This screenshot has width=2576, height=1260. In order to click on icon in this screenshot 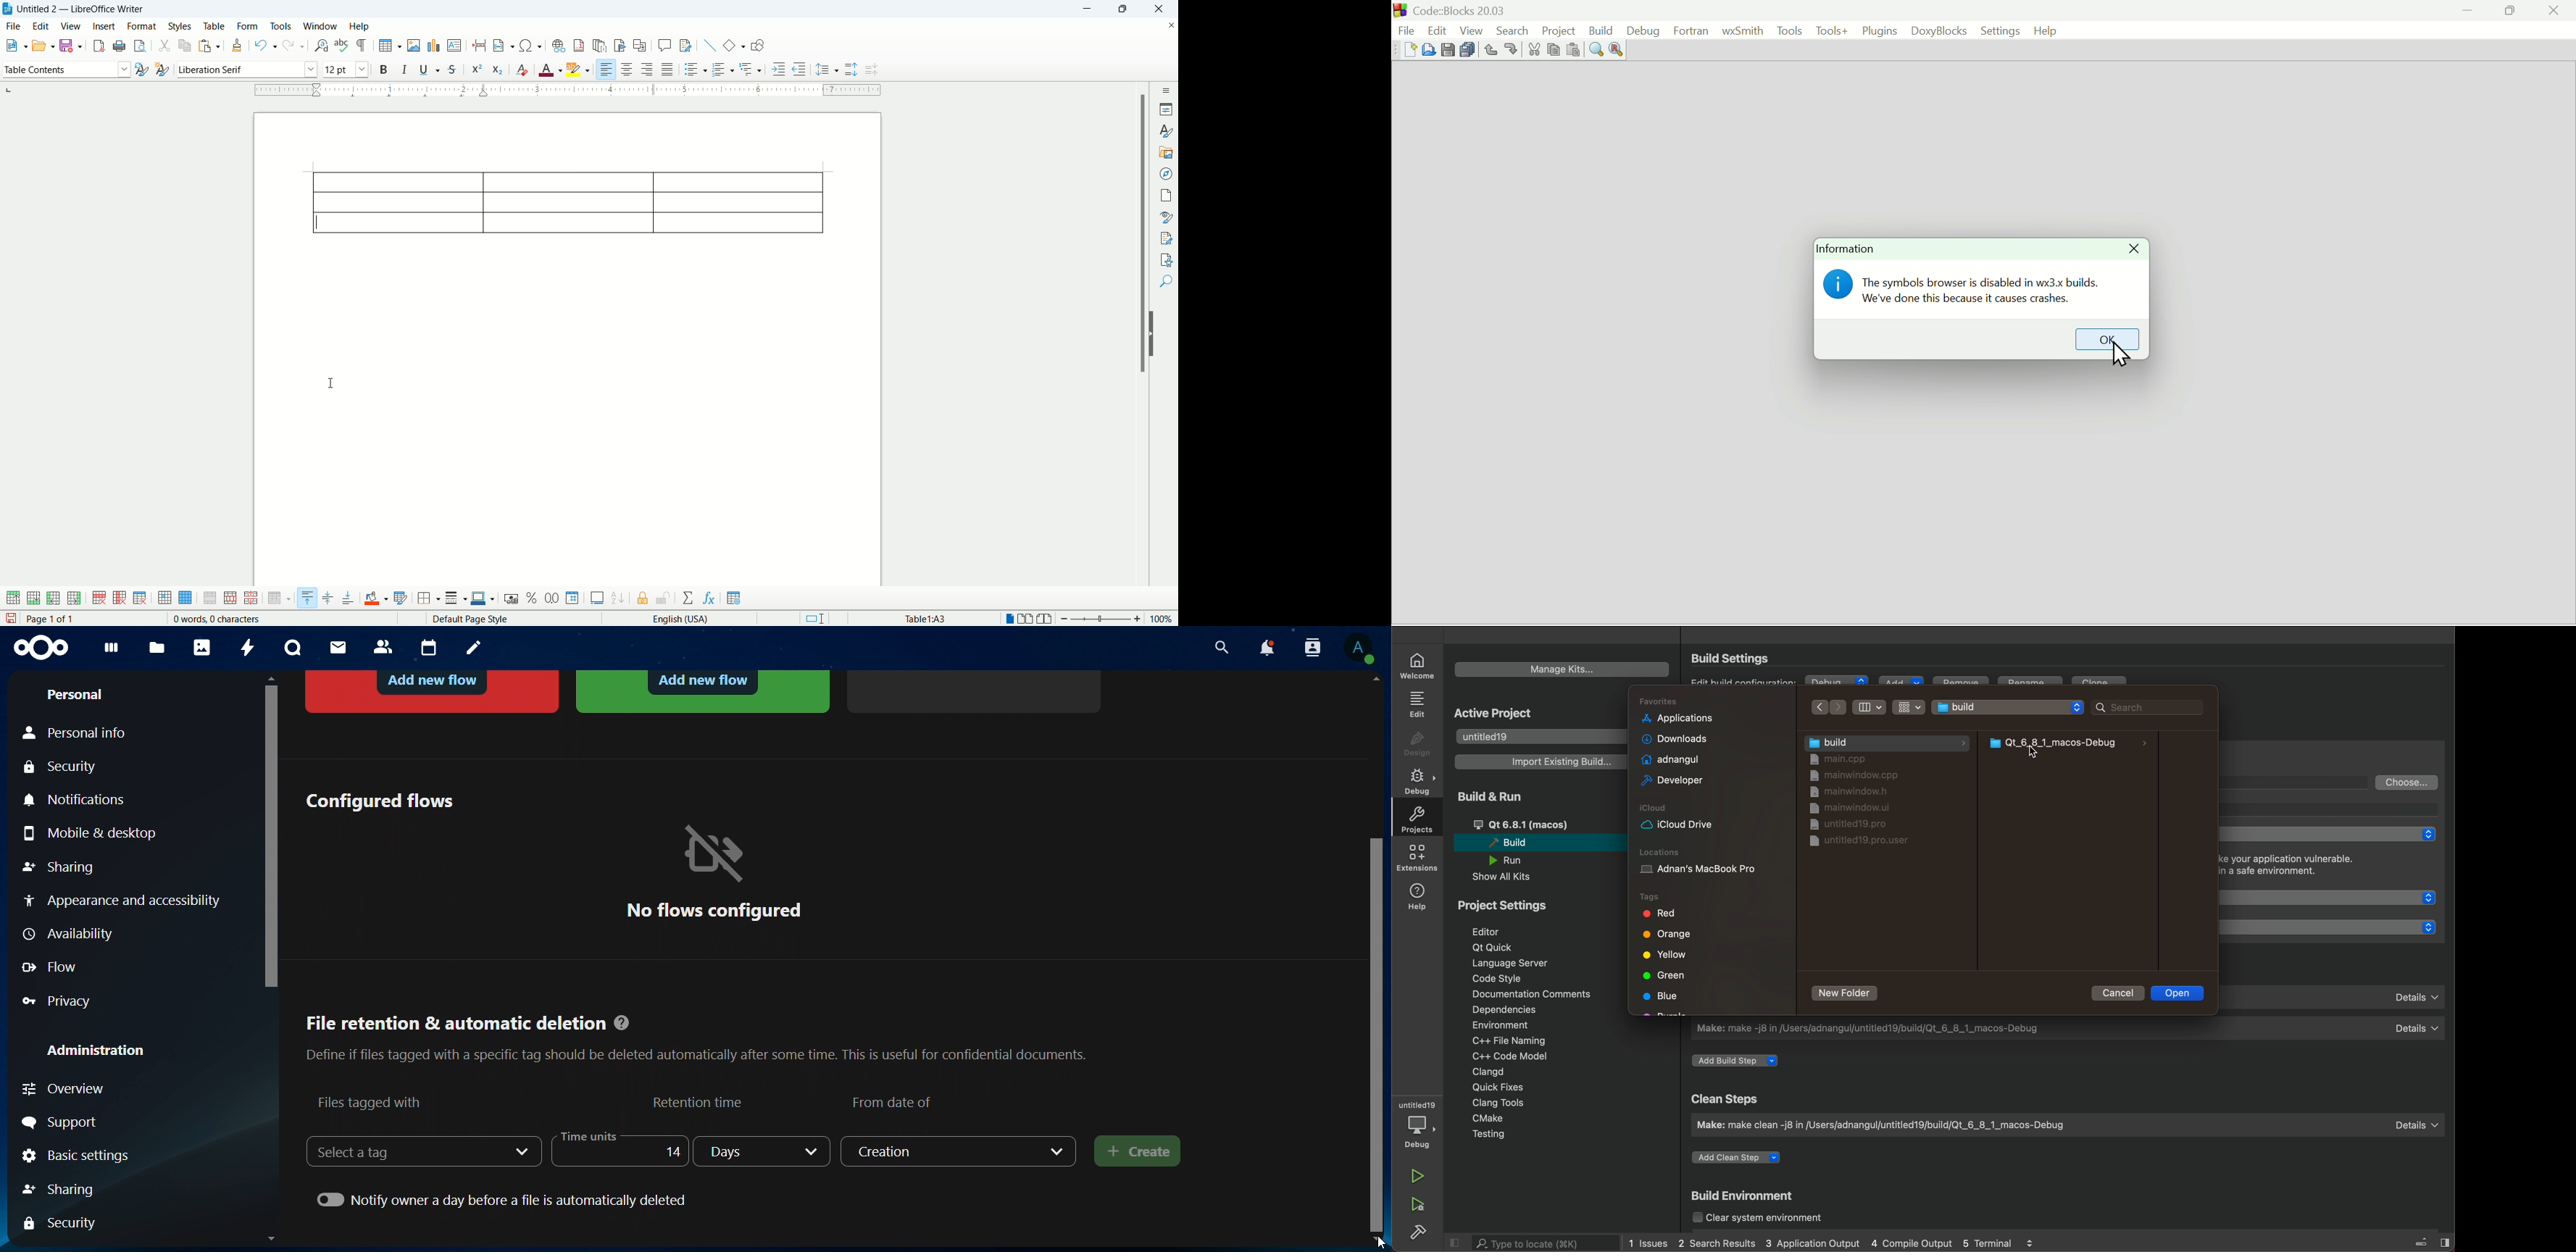, I will do `click(43, 648)`.